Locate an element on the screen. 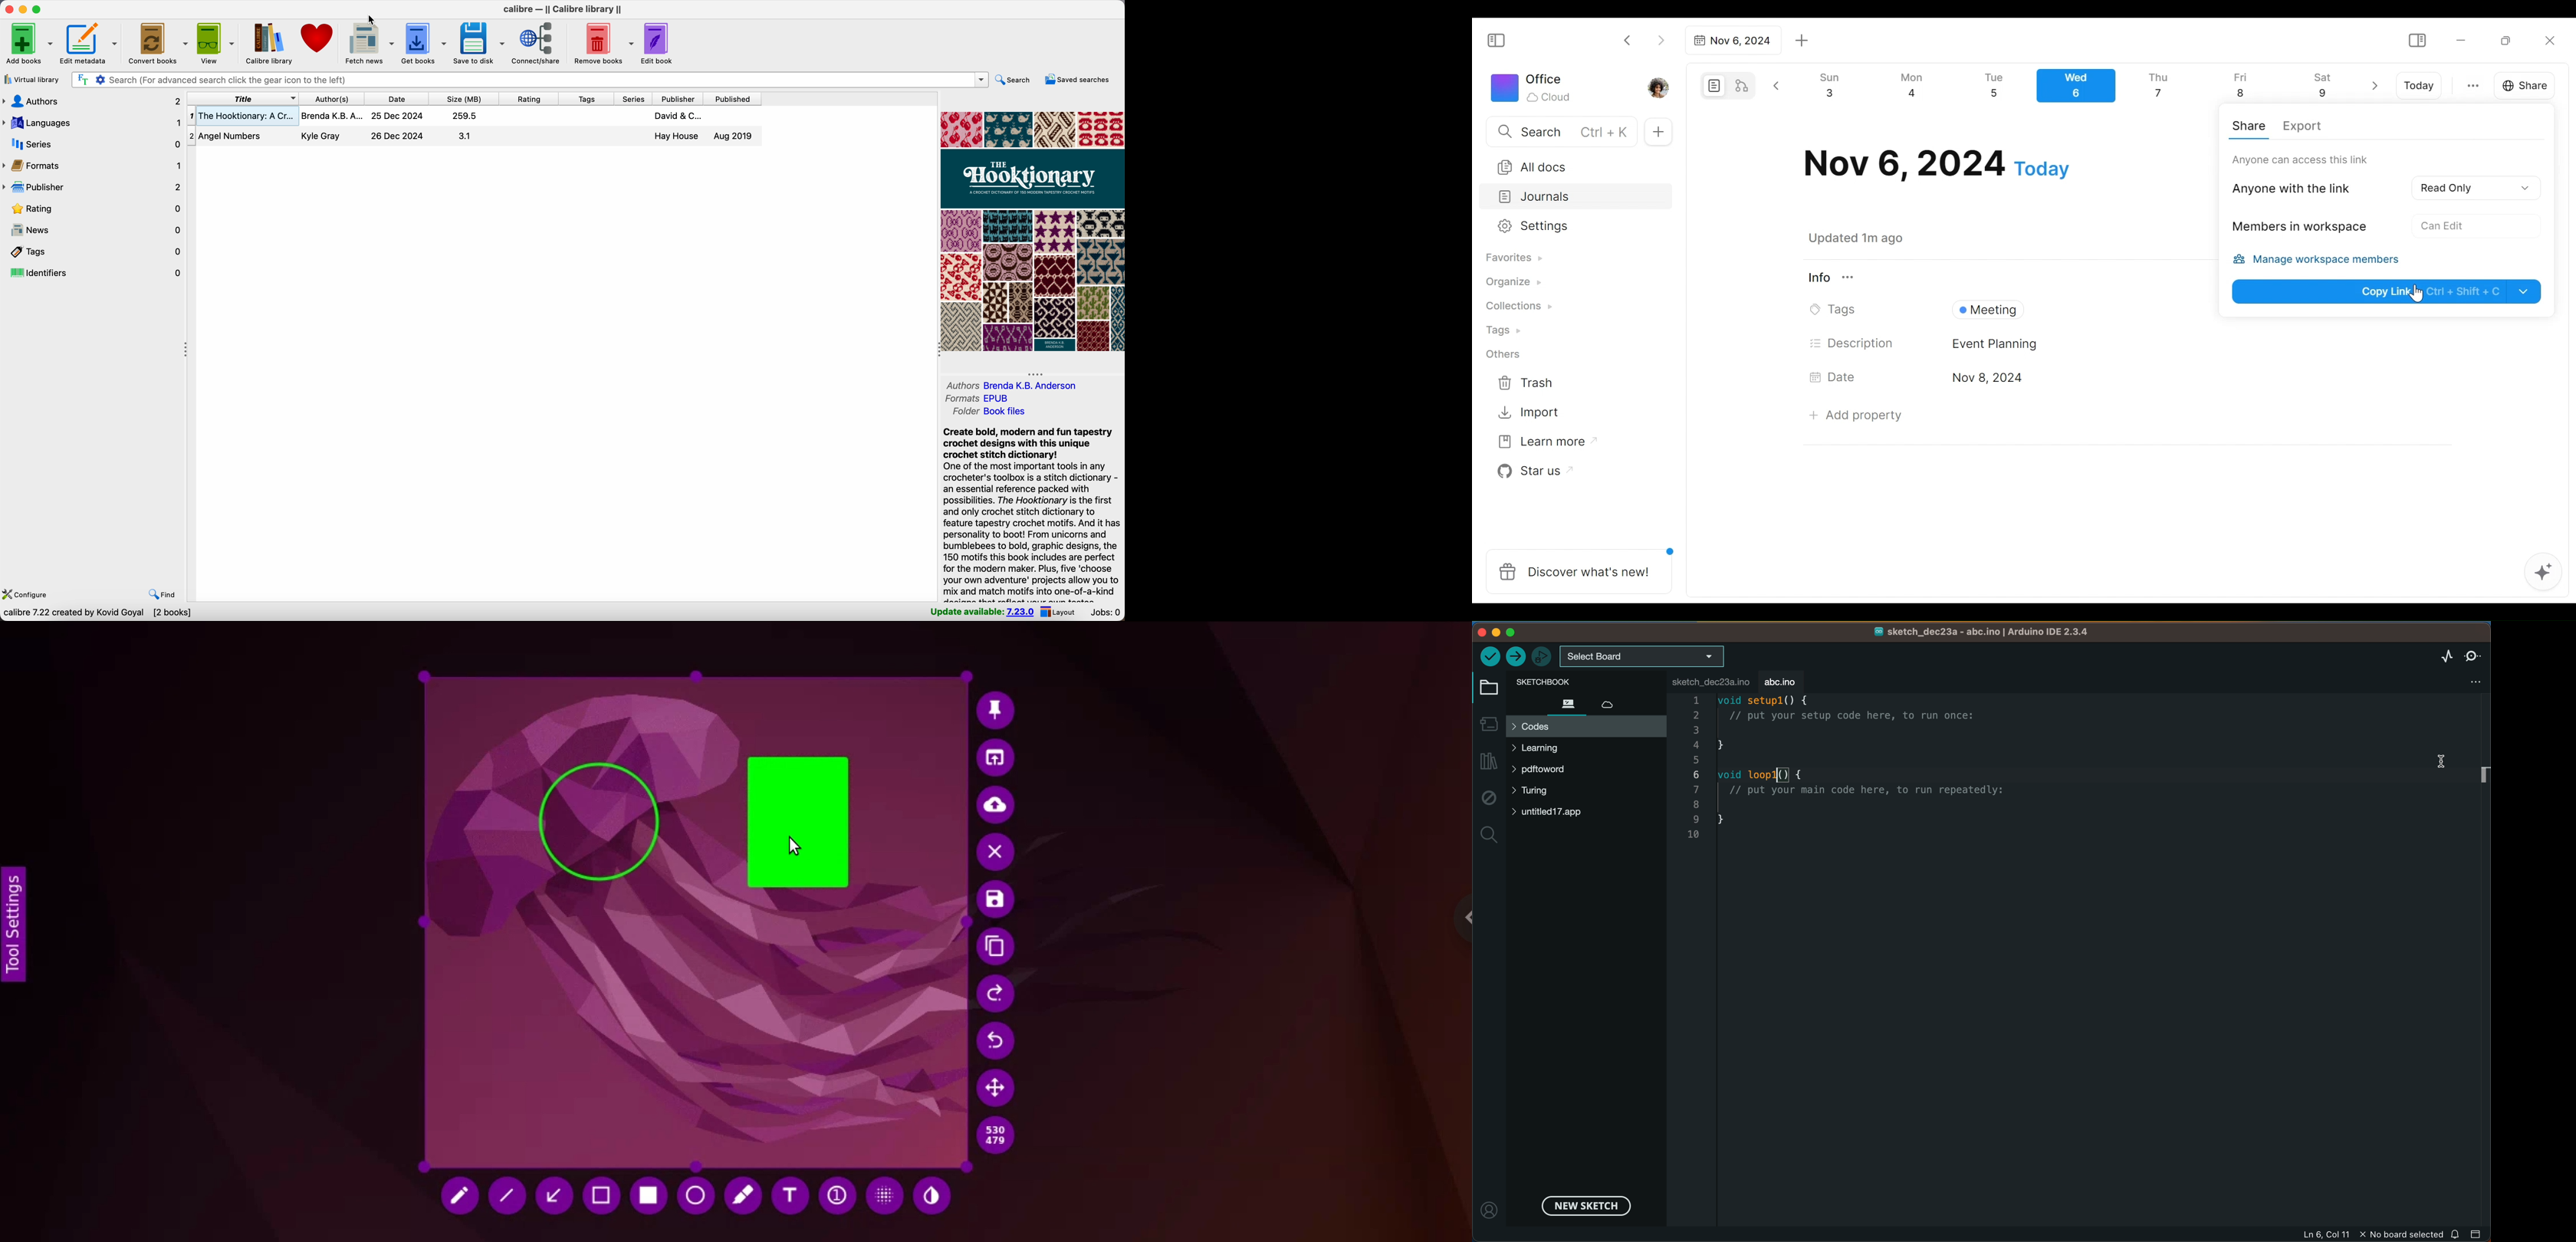 Image resolution: width=2576 pixels, height=1260 pixels. Learn more is located at coordinates (1542, 444).